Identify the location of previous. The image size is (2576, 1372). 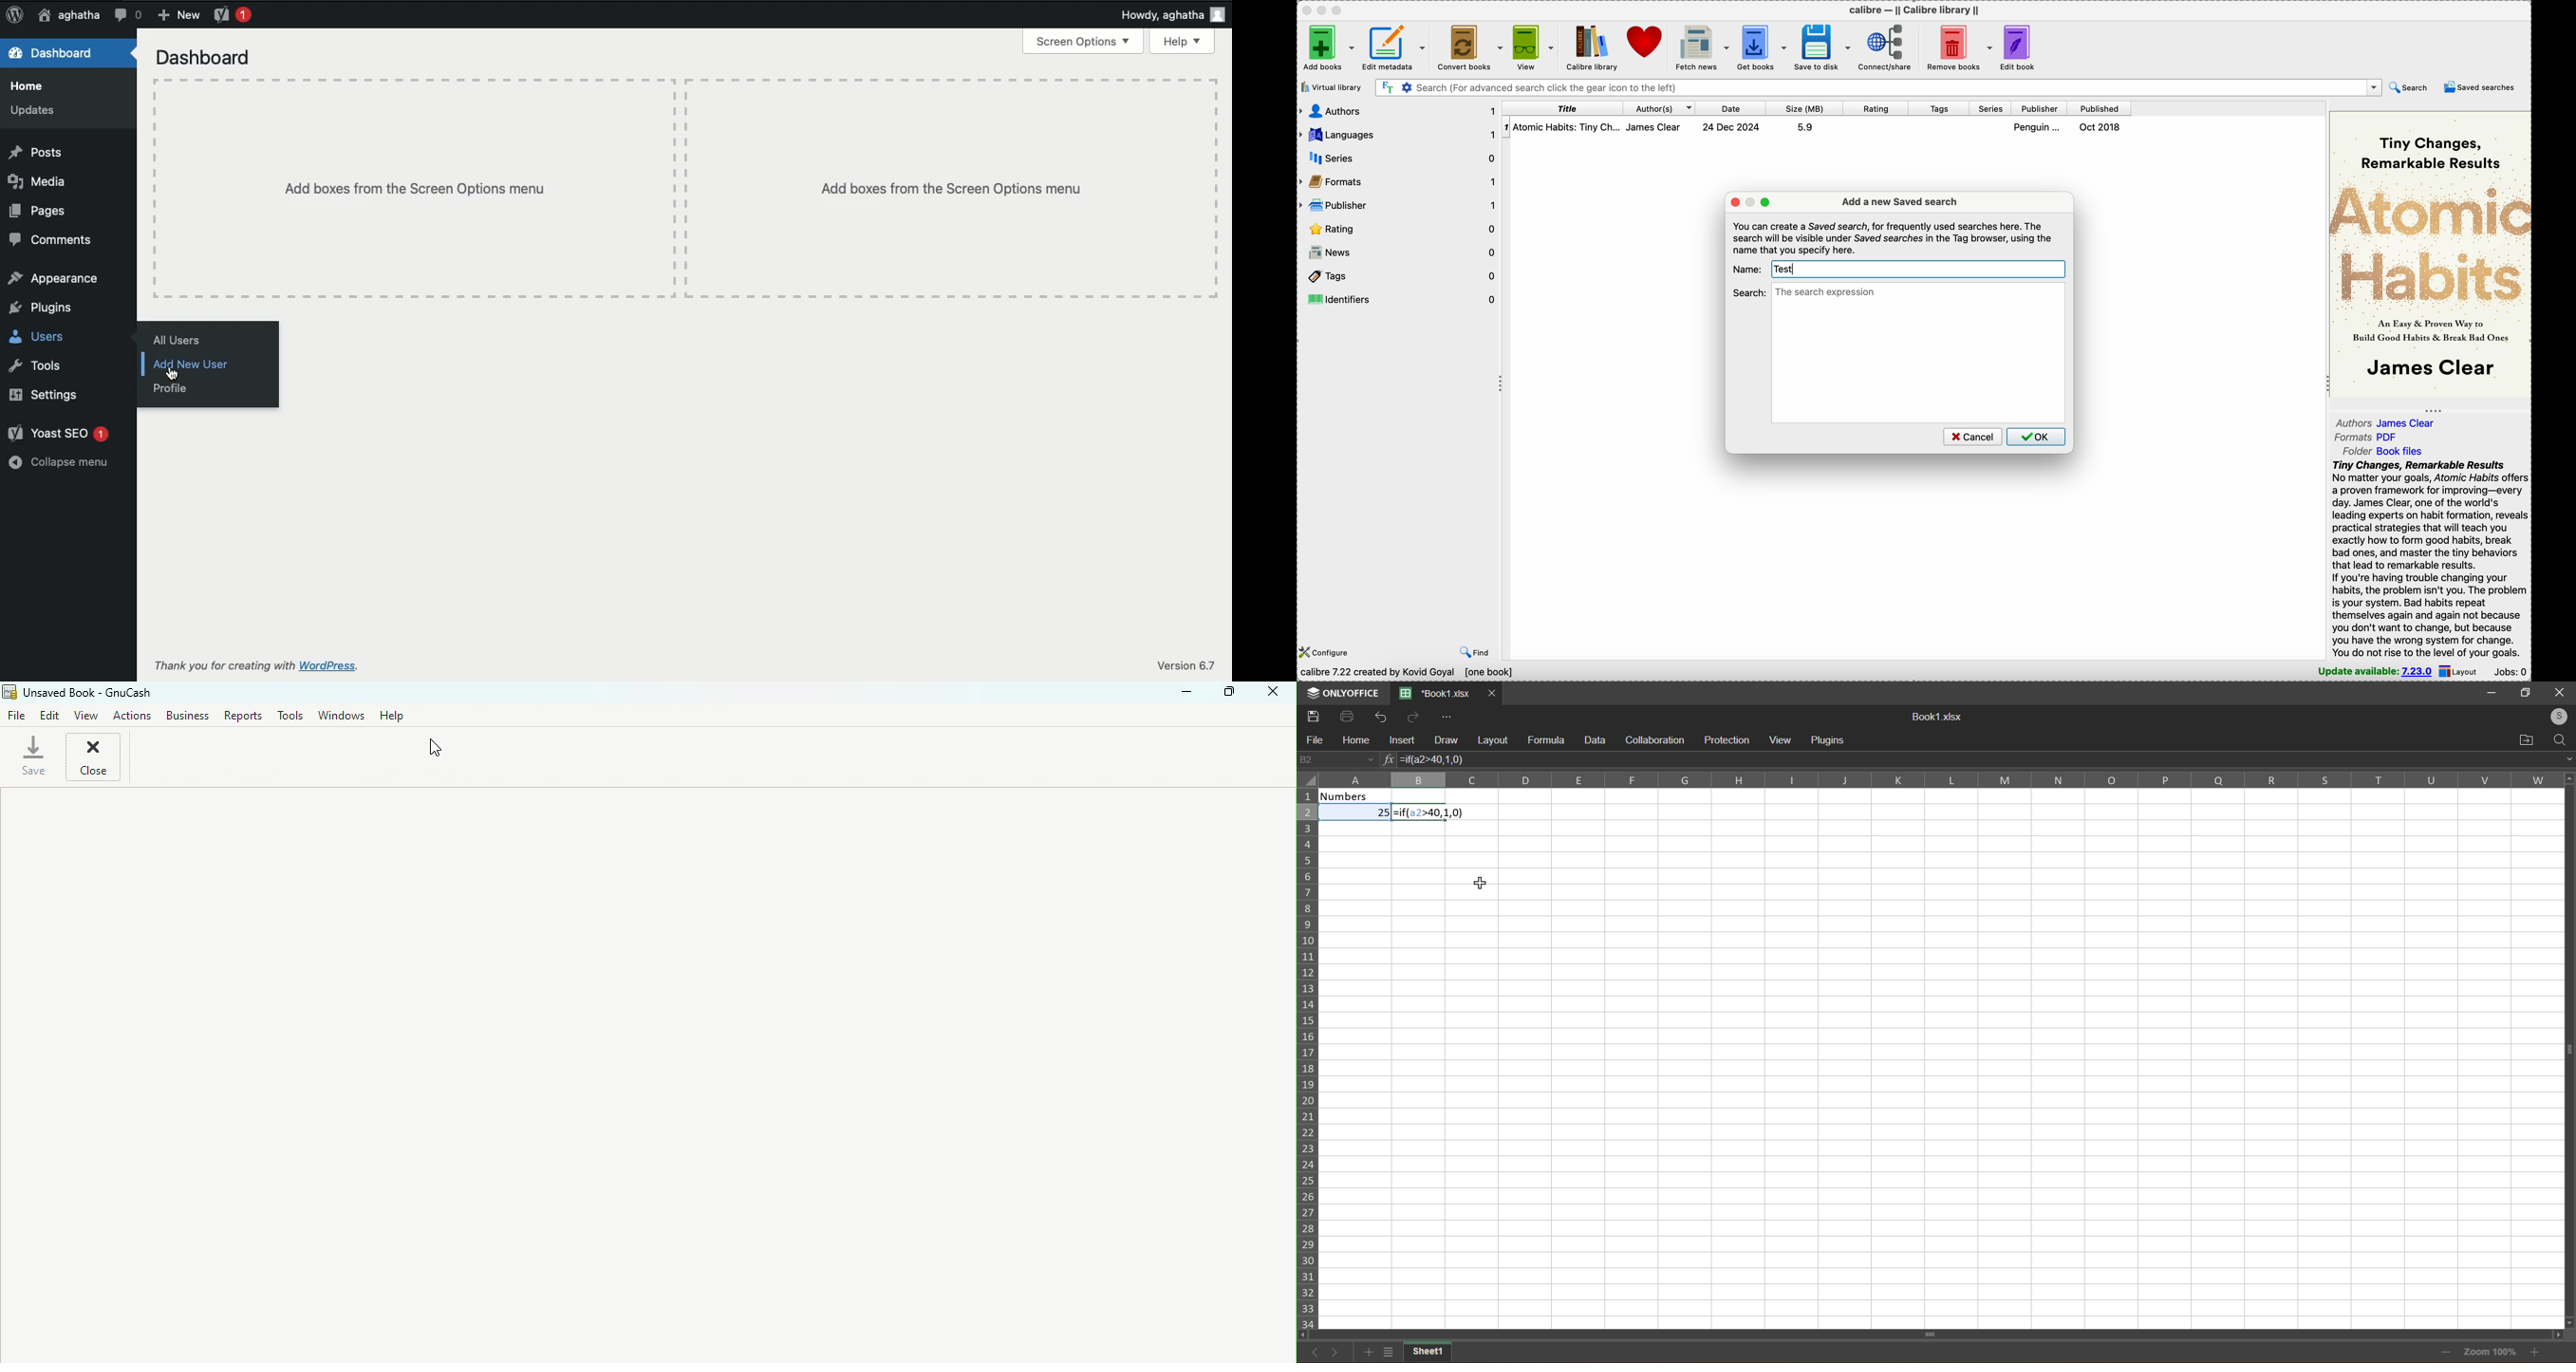
(1316, 1356).